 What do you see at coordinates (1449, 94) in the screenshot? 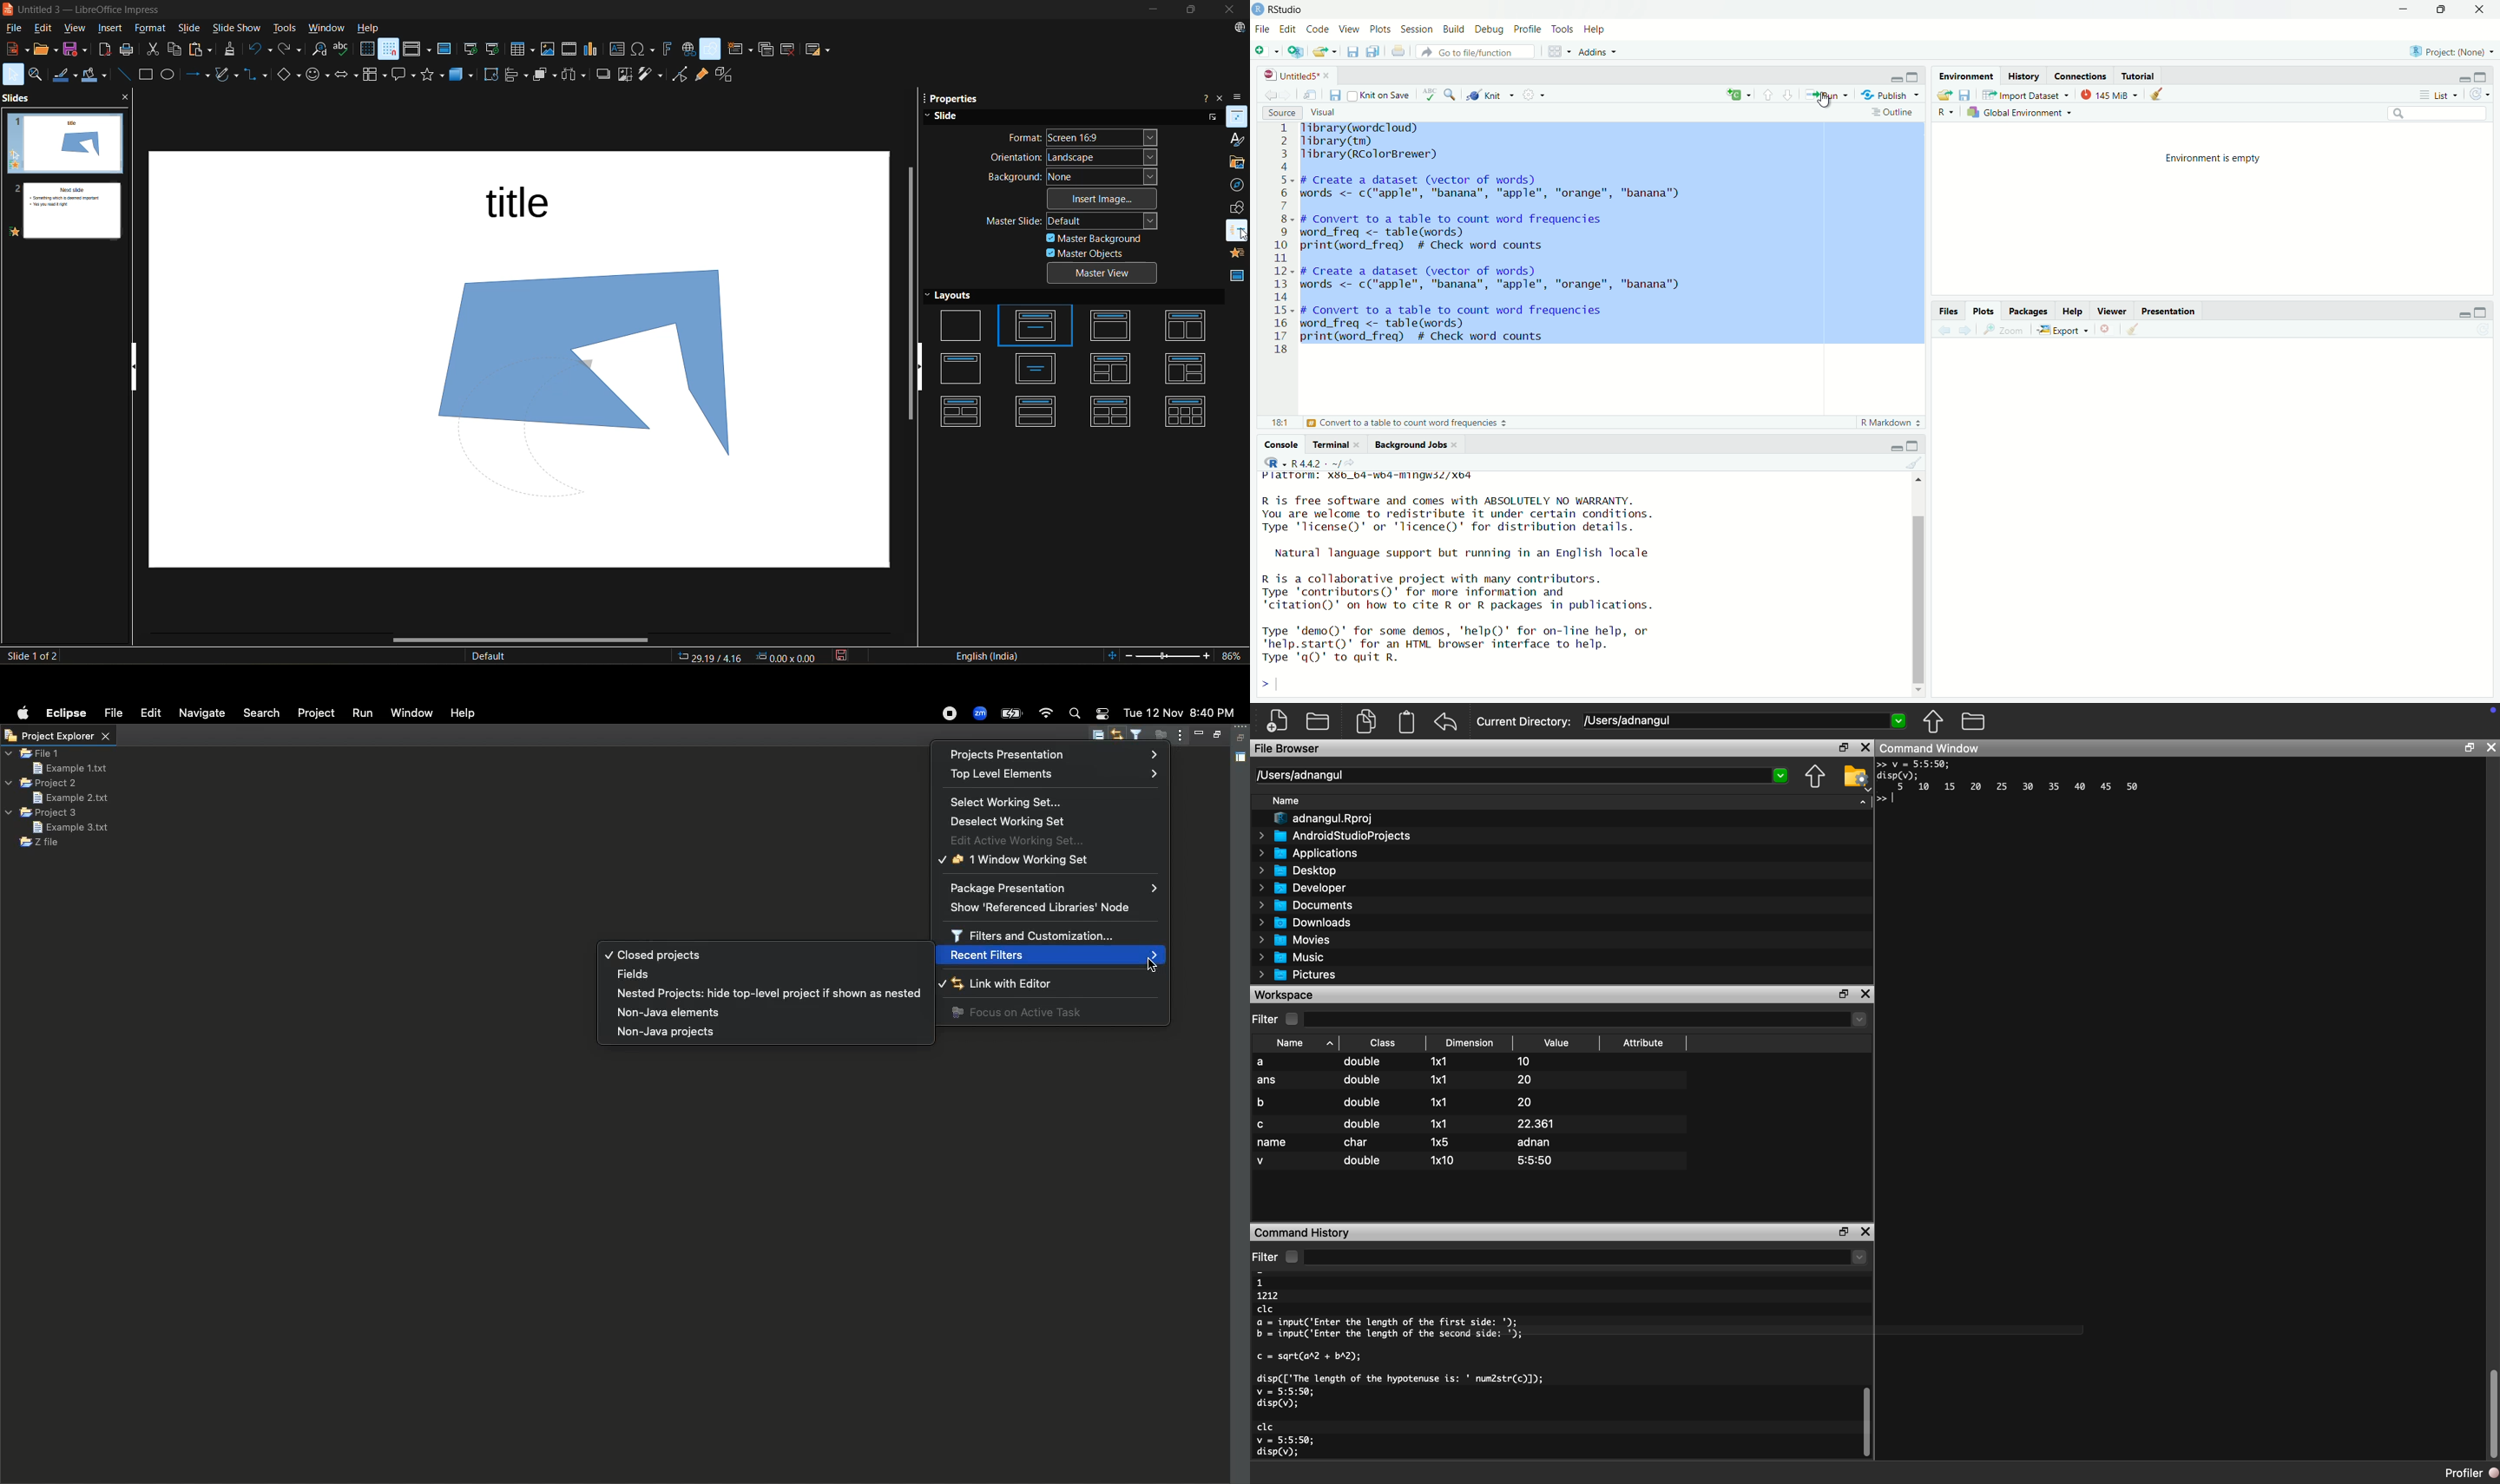
I see `Find/Replace` at bounding box center [1449, 94].